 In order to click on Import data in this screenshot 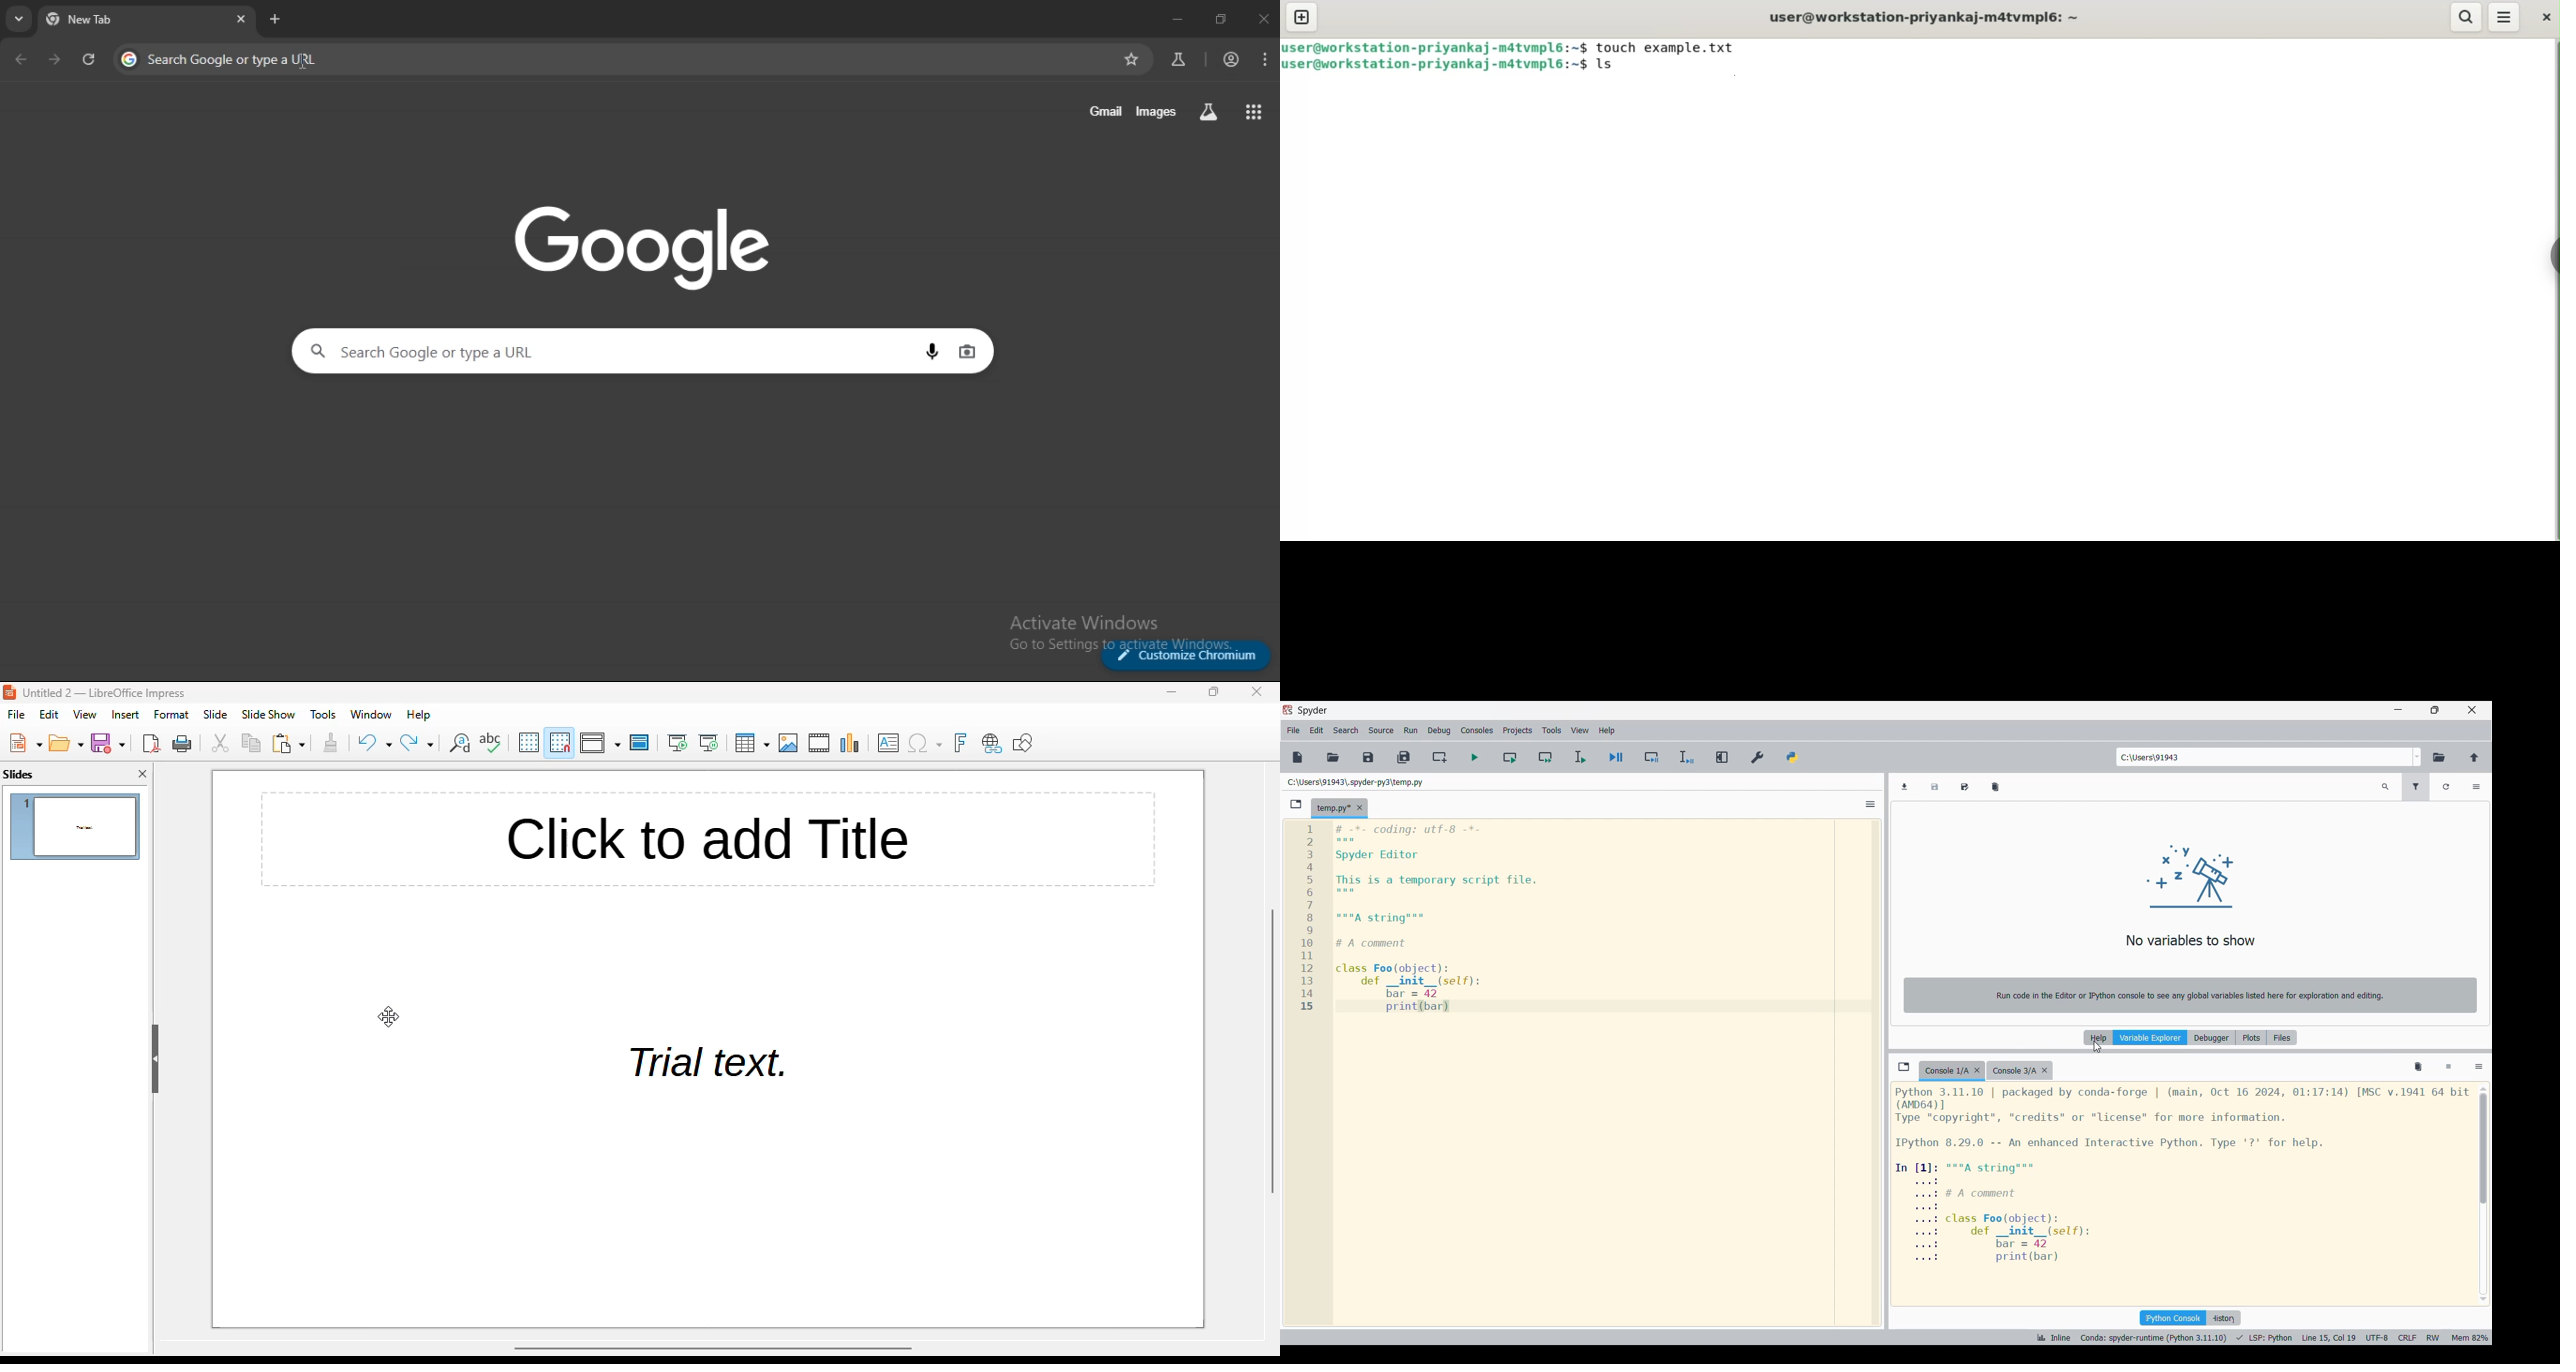, I will do `click(1905, 787)`.